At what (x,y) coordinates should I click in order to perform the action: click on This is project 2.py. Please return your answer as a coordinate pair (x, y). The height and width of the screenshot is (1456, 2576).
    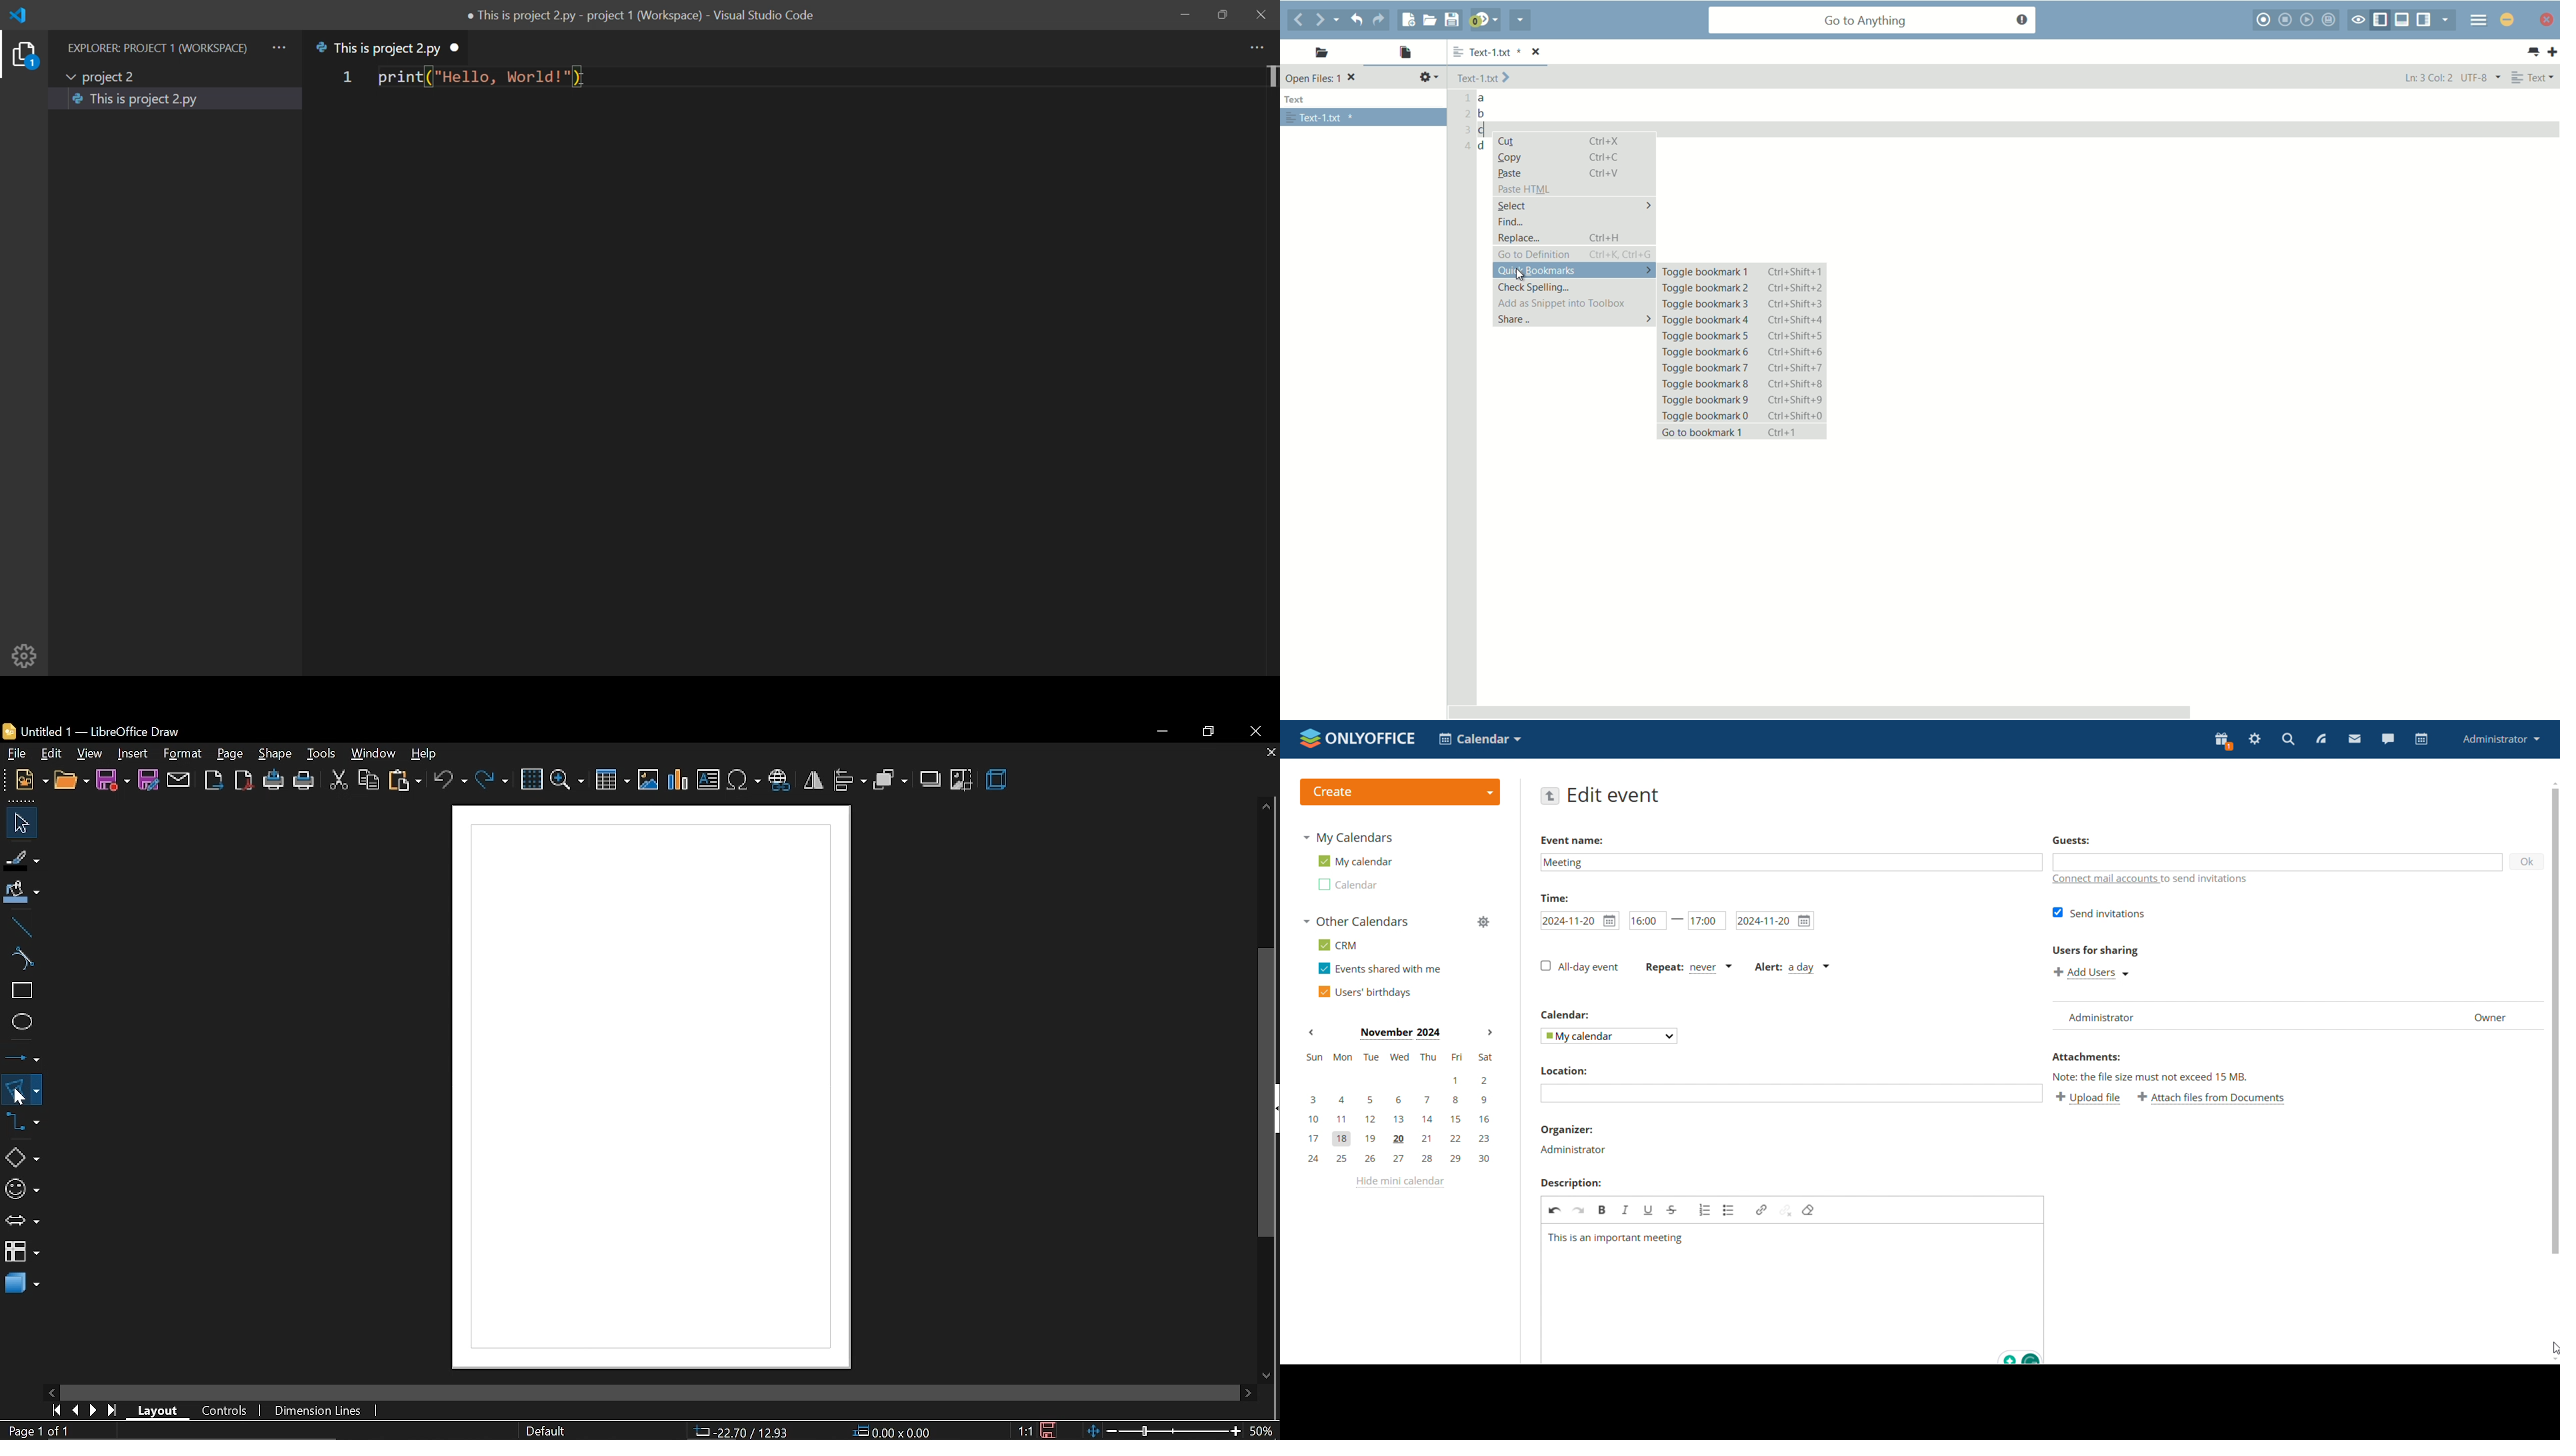
    Looking at the image, I should click on (379, 49).